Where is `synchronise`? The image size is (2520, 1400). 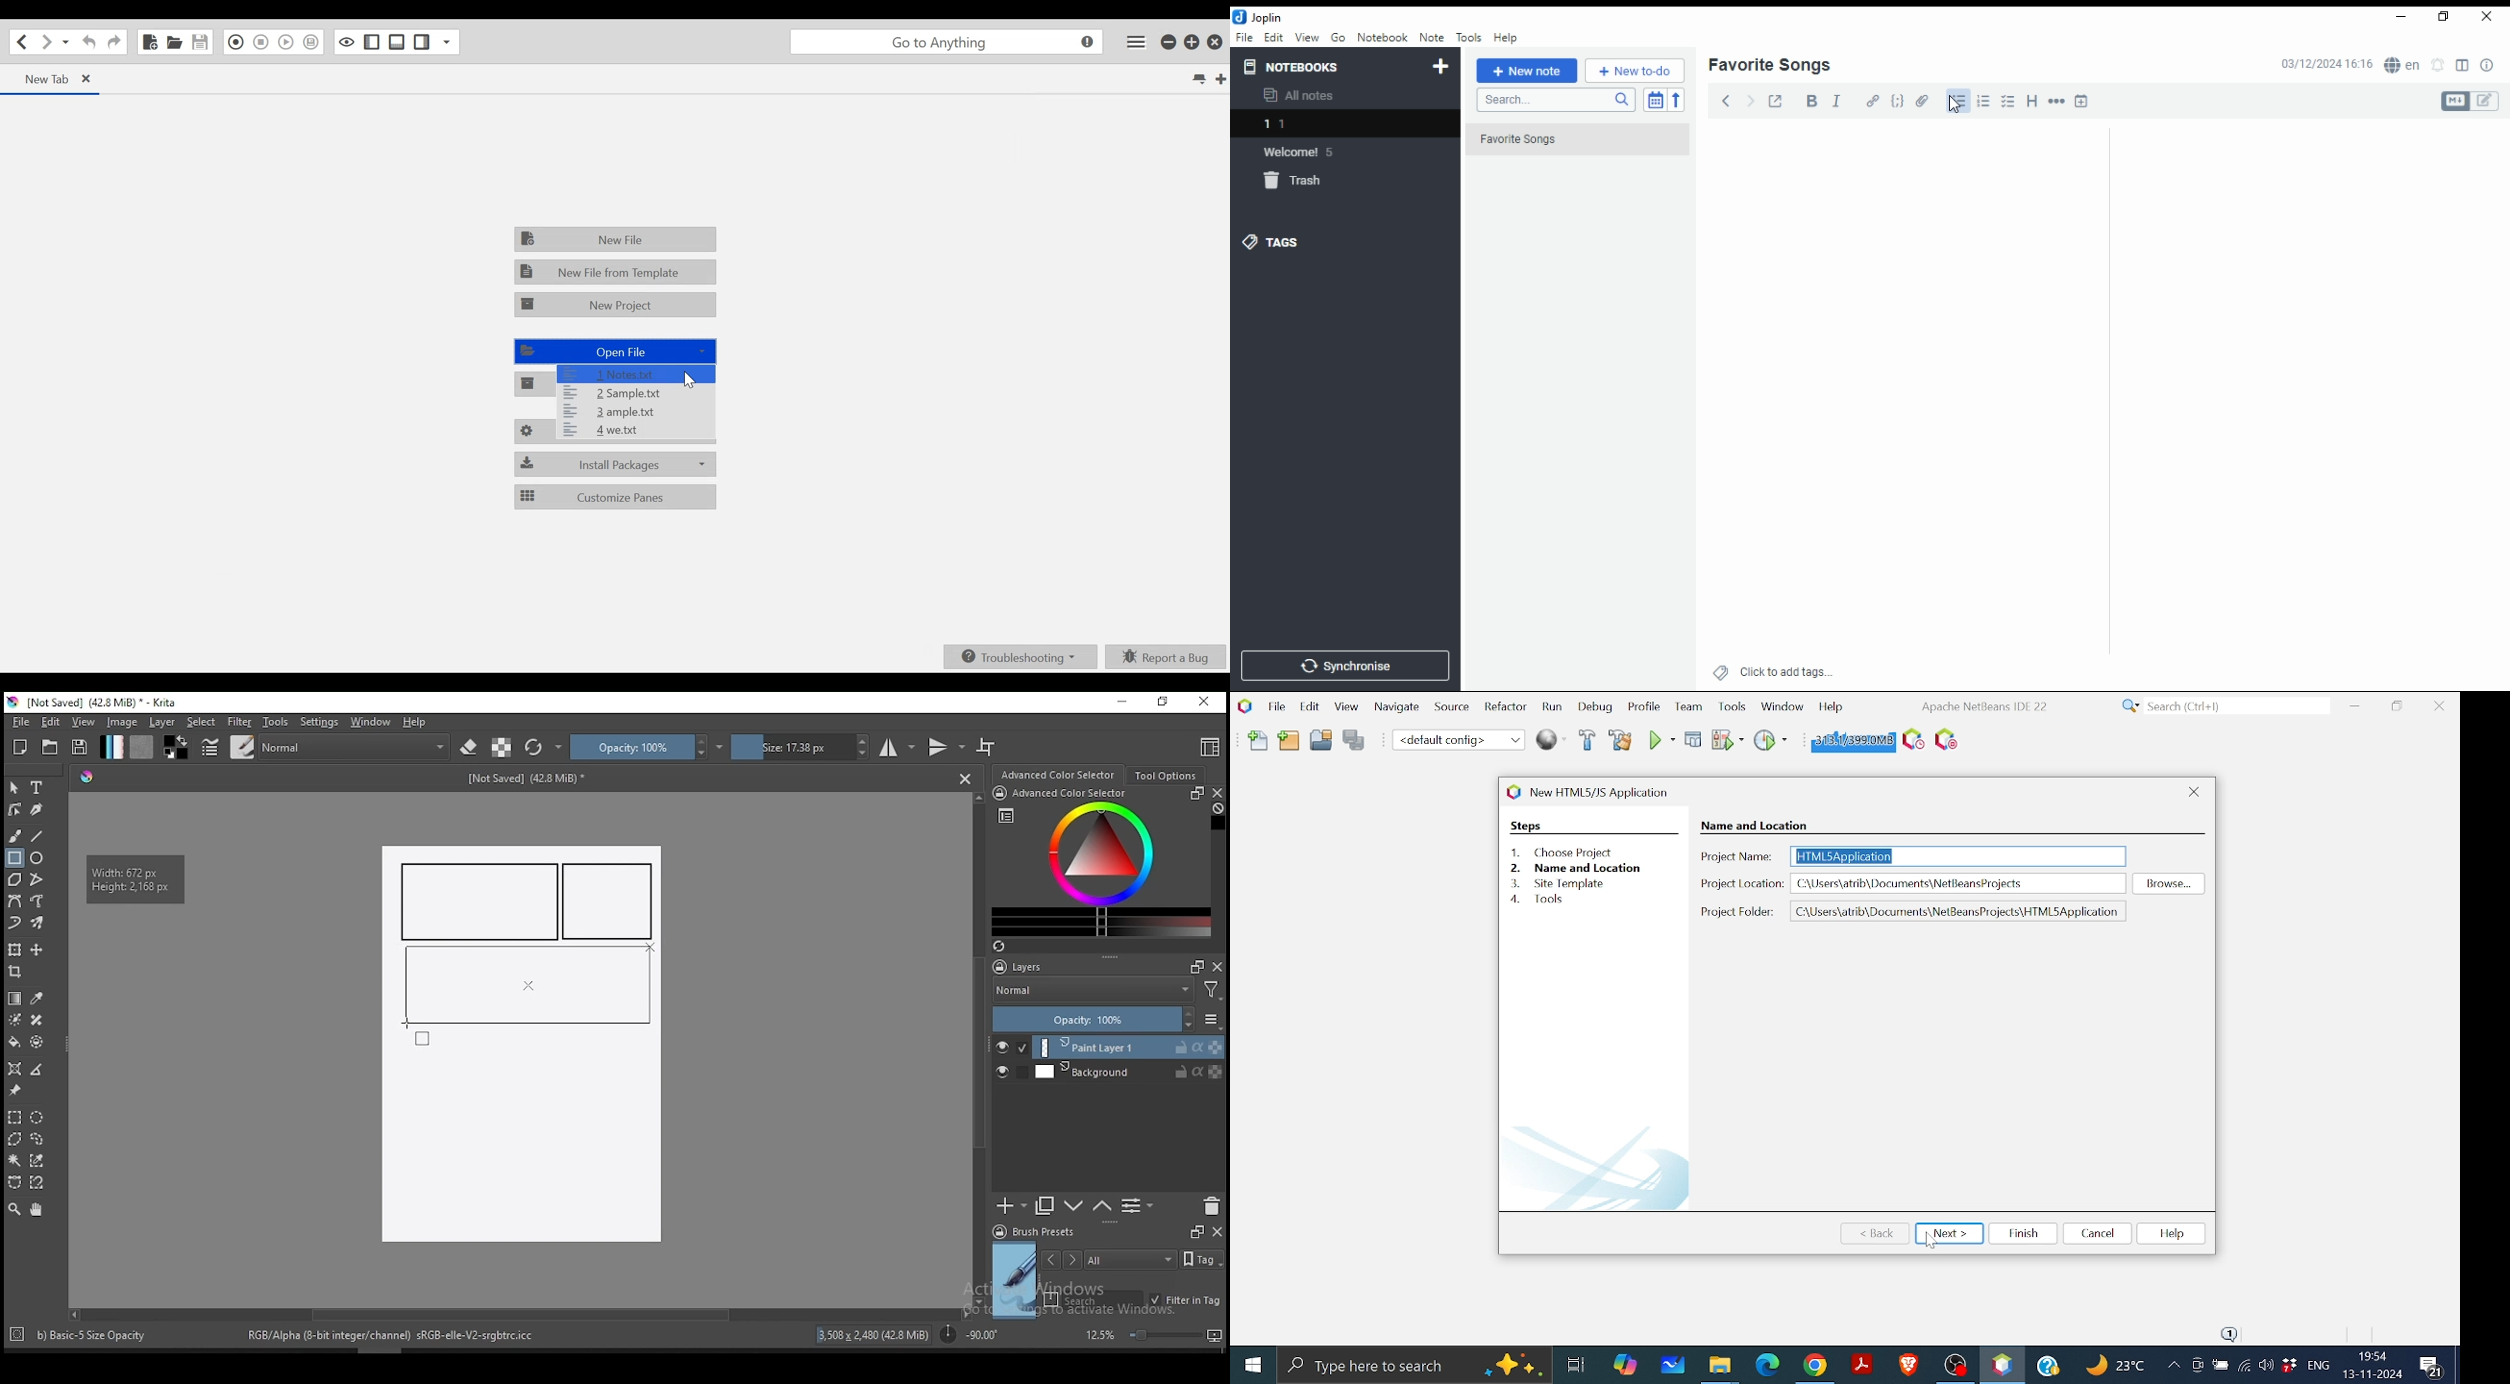 synchronise is located at coordinates (1342, 665).